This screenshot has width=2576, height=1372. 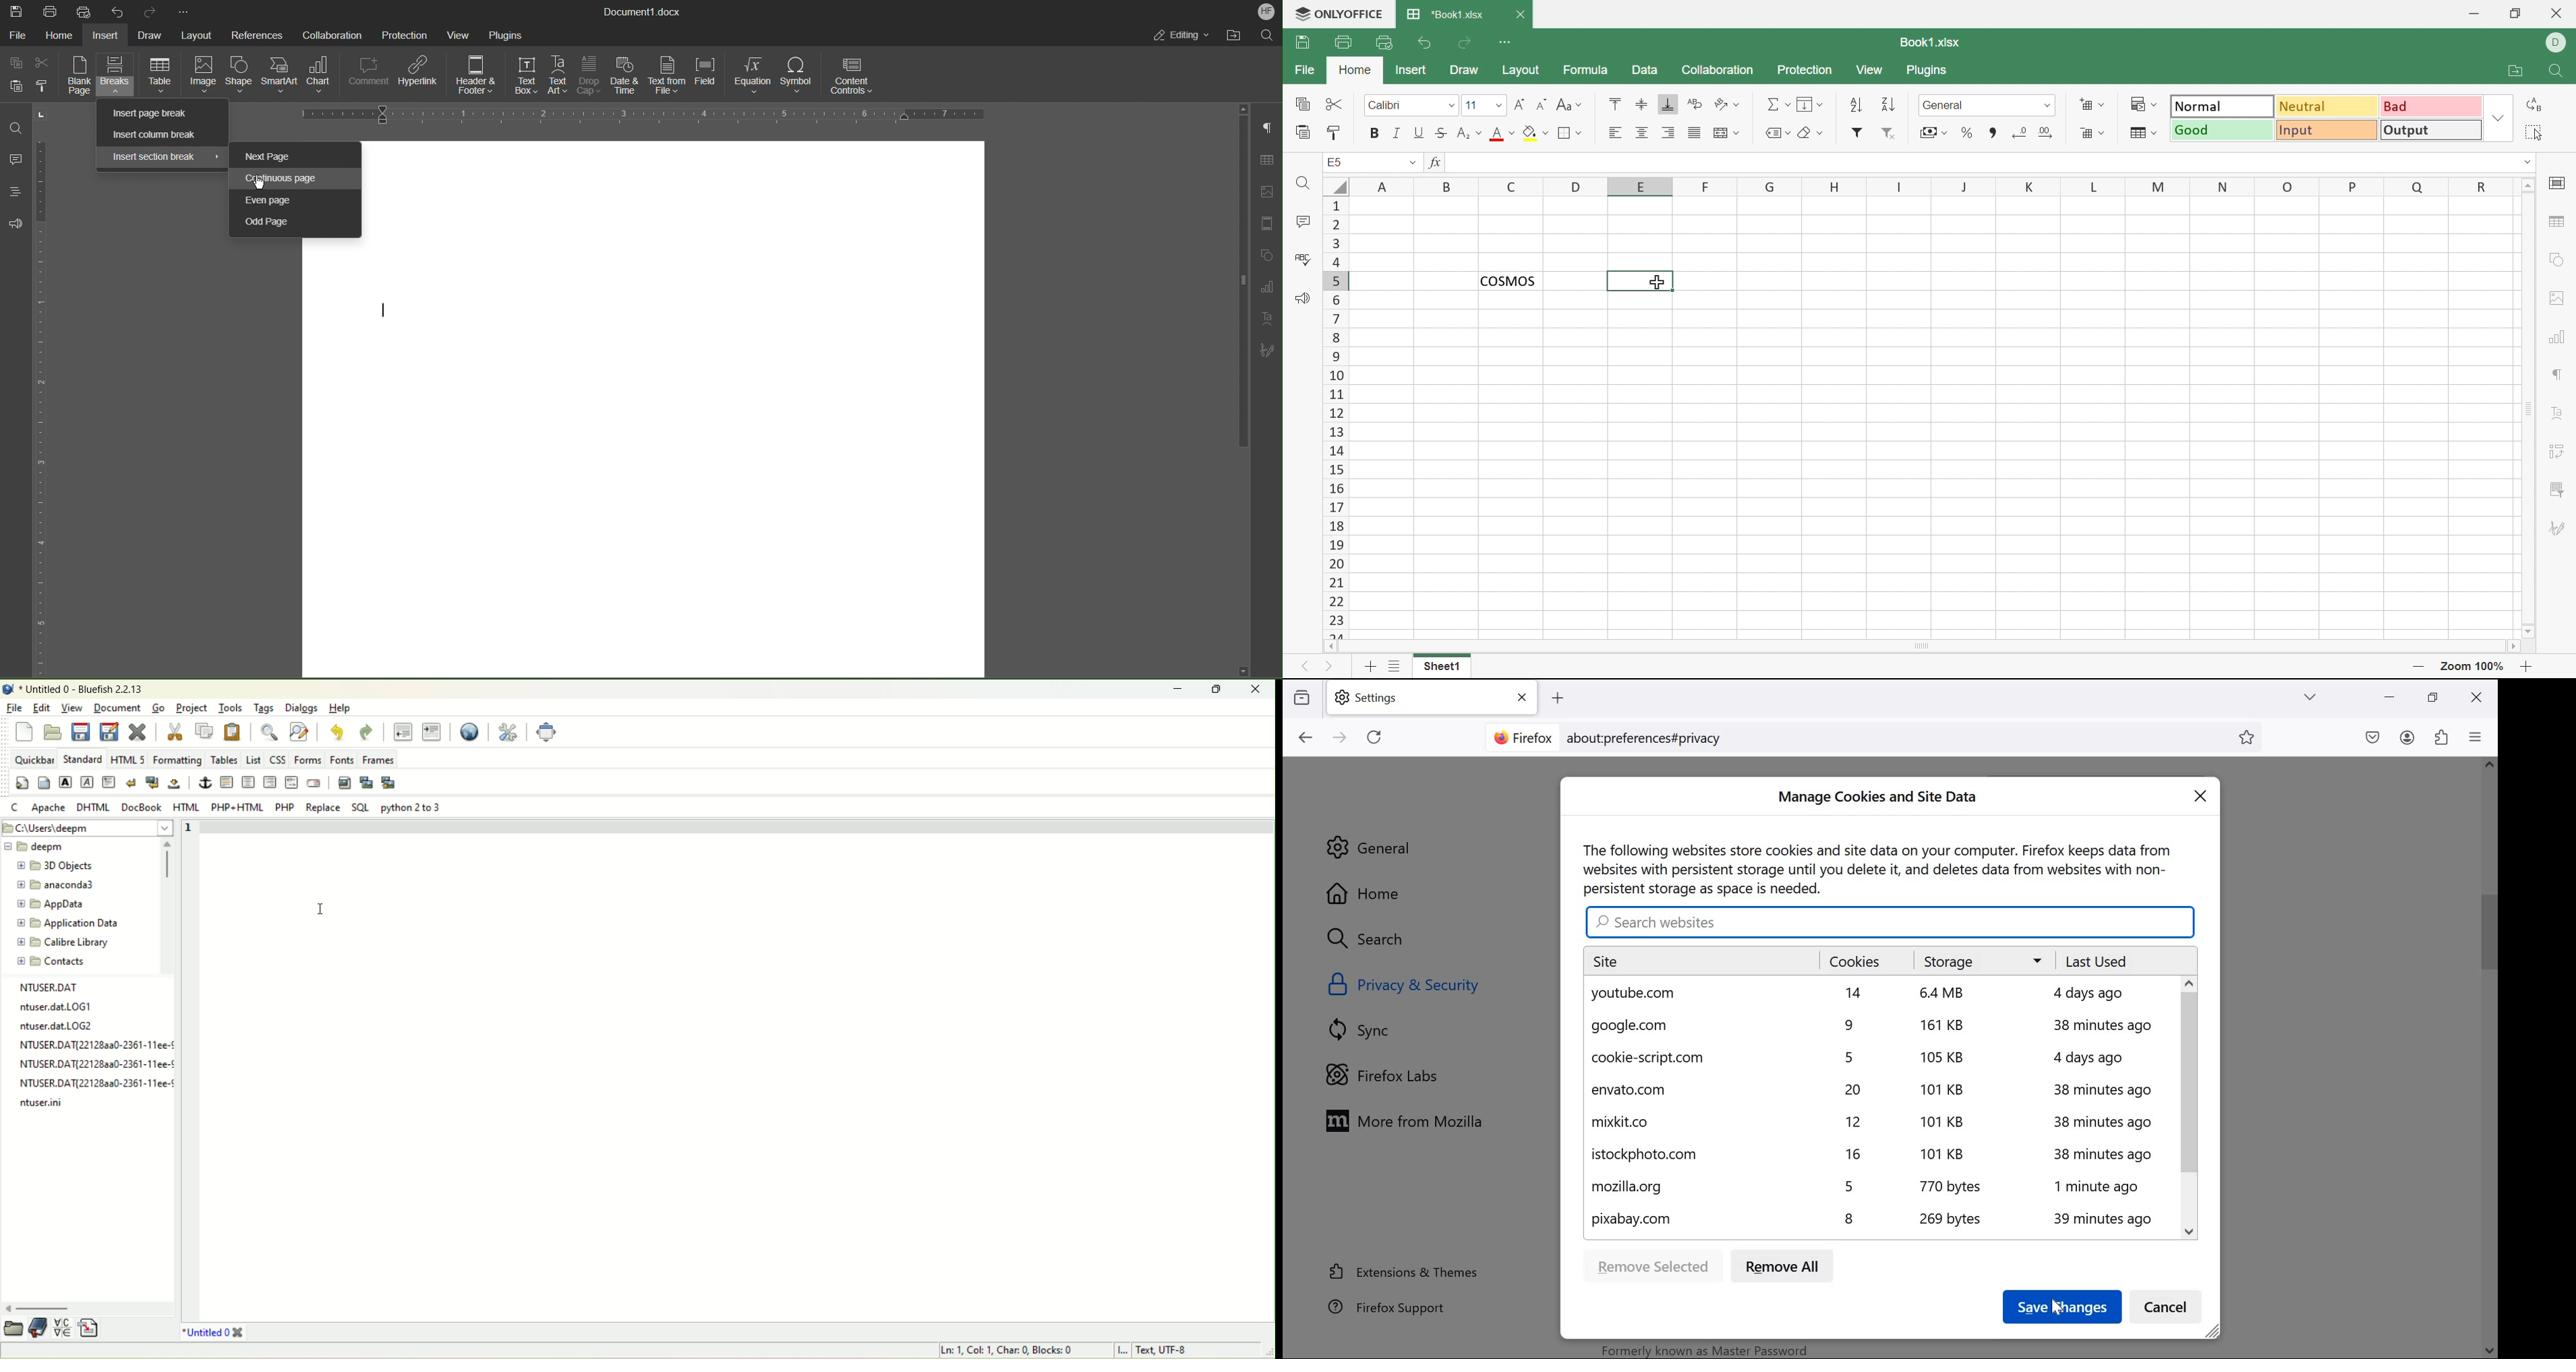 What do you see at coordinates (341, 759) in the screenshot?
I see `fonts` at bounding box center [341, 759].